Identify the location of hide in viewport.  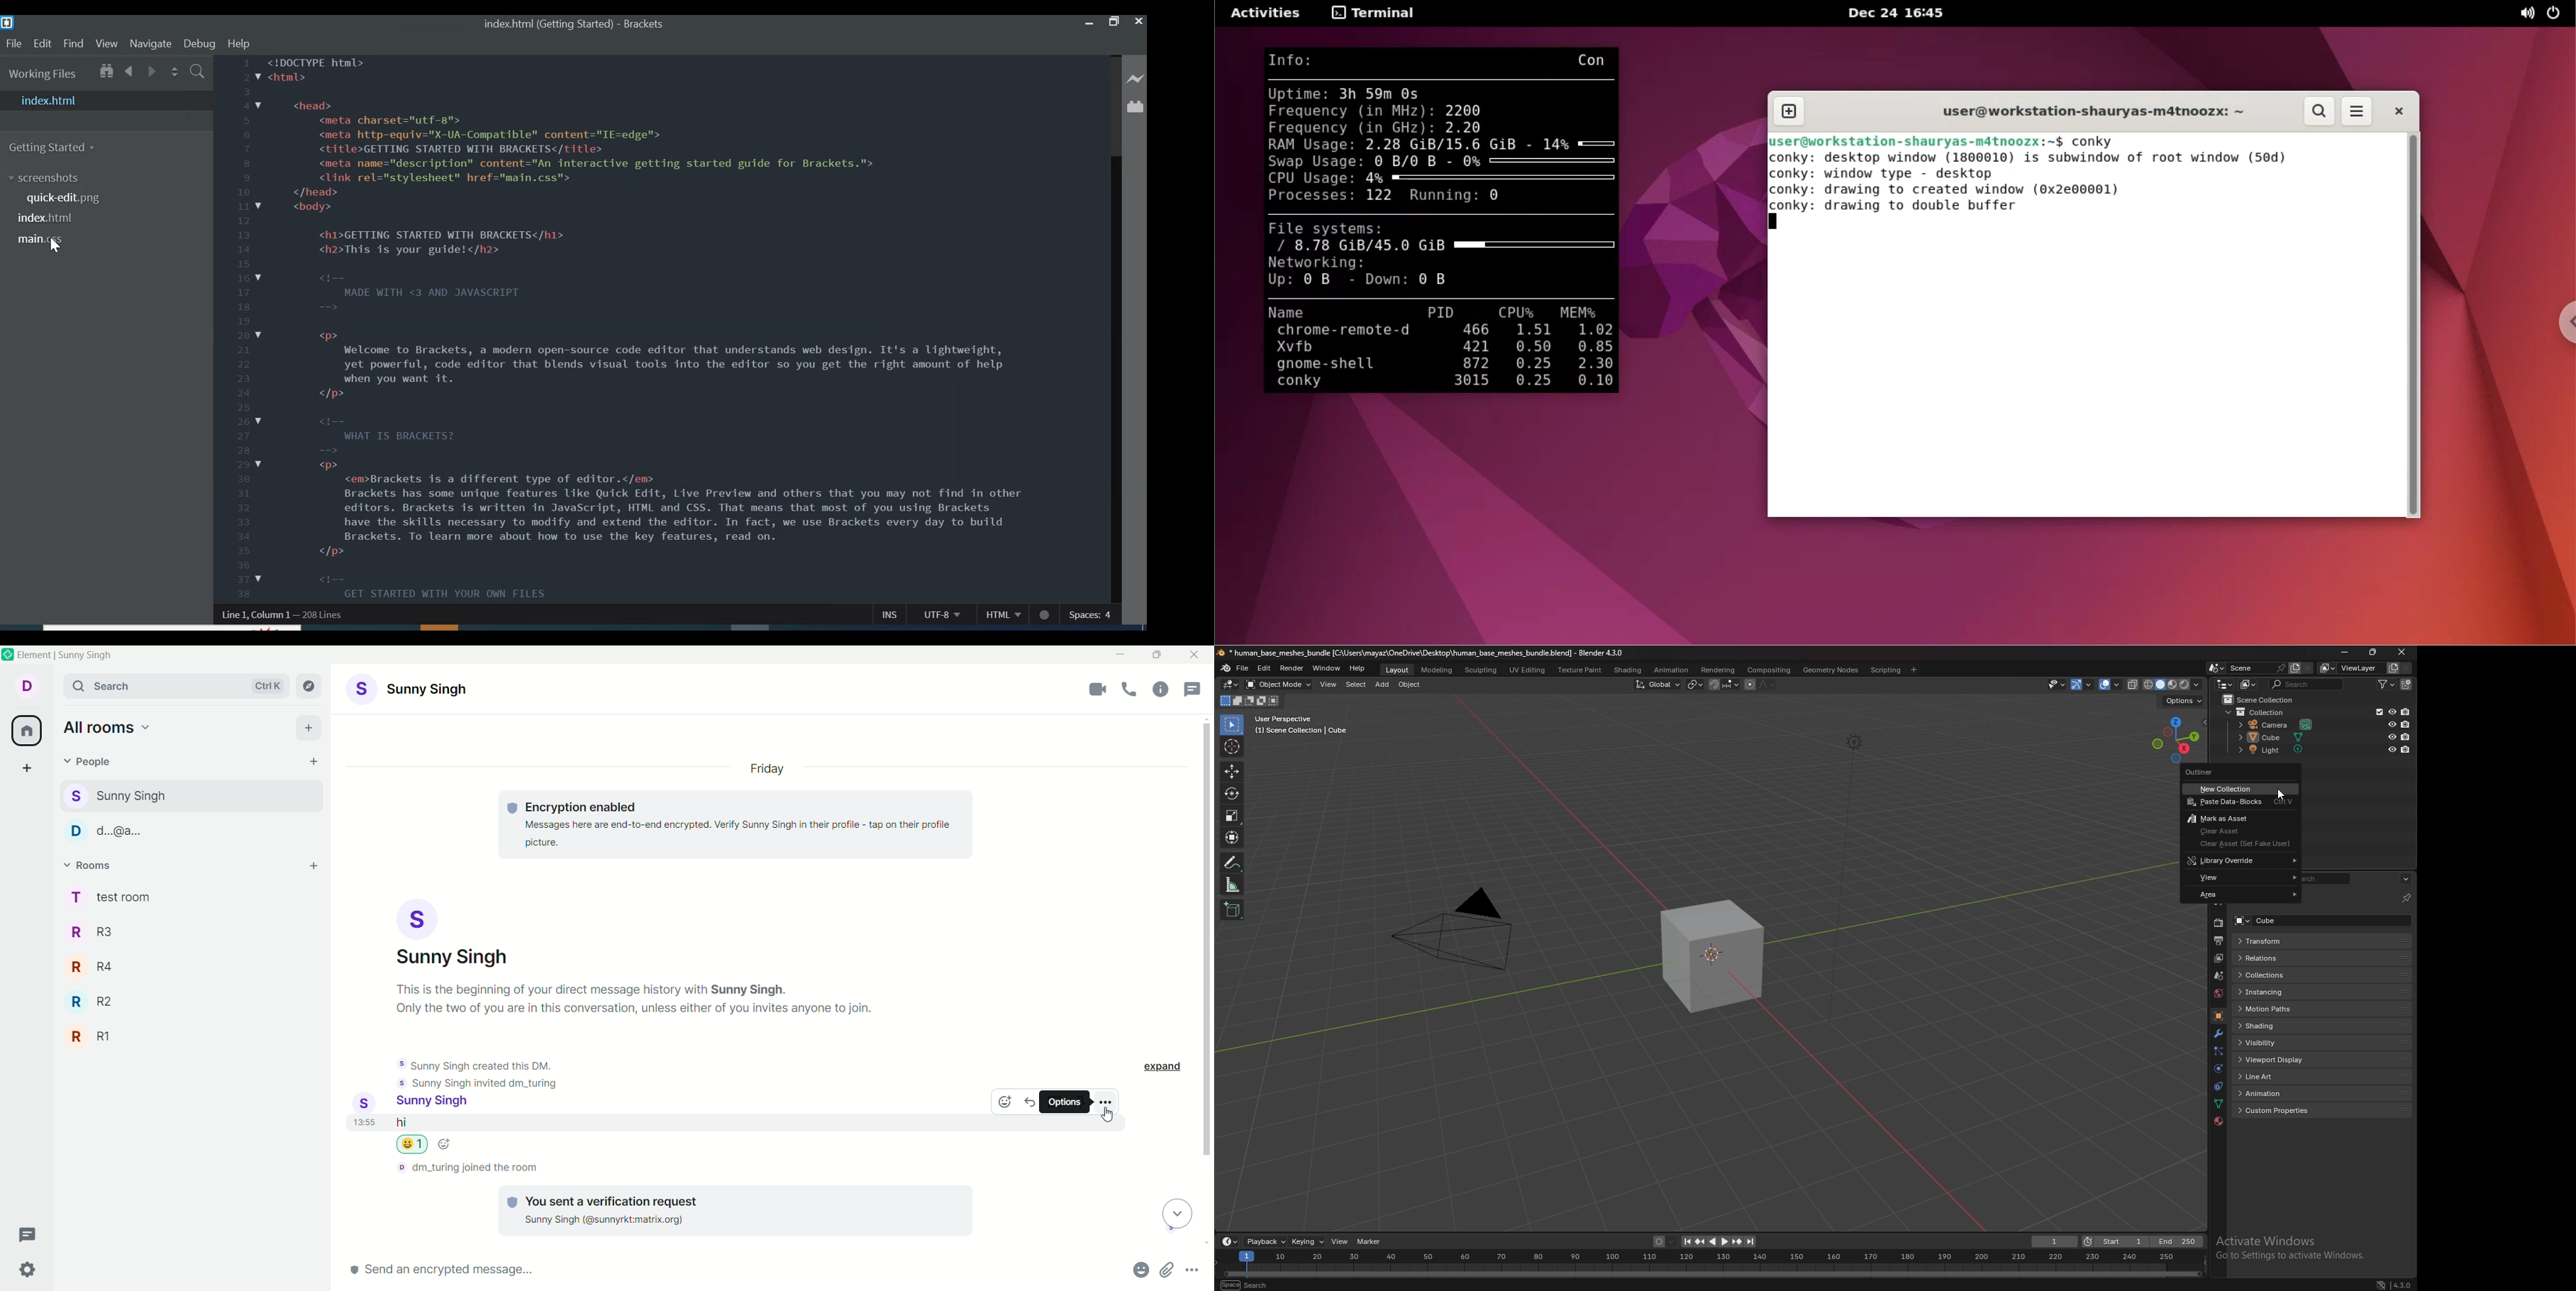
(2392, 749).